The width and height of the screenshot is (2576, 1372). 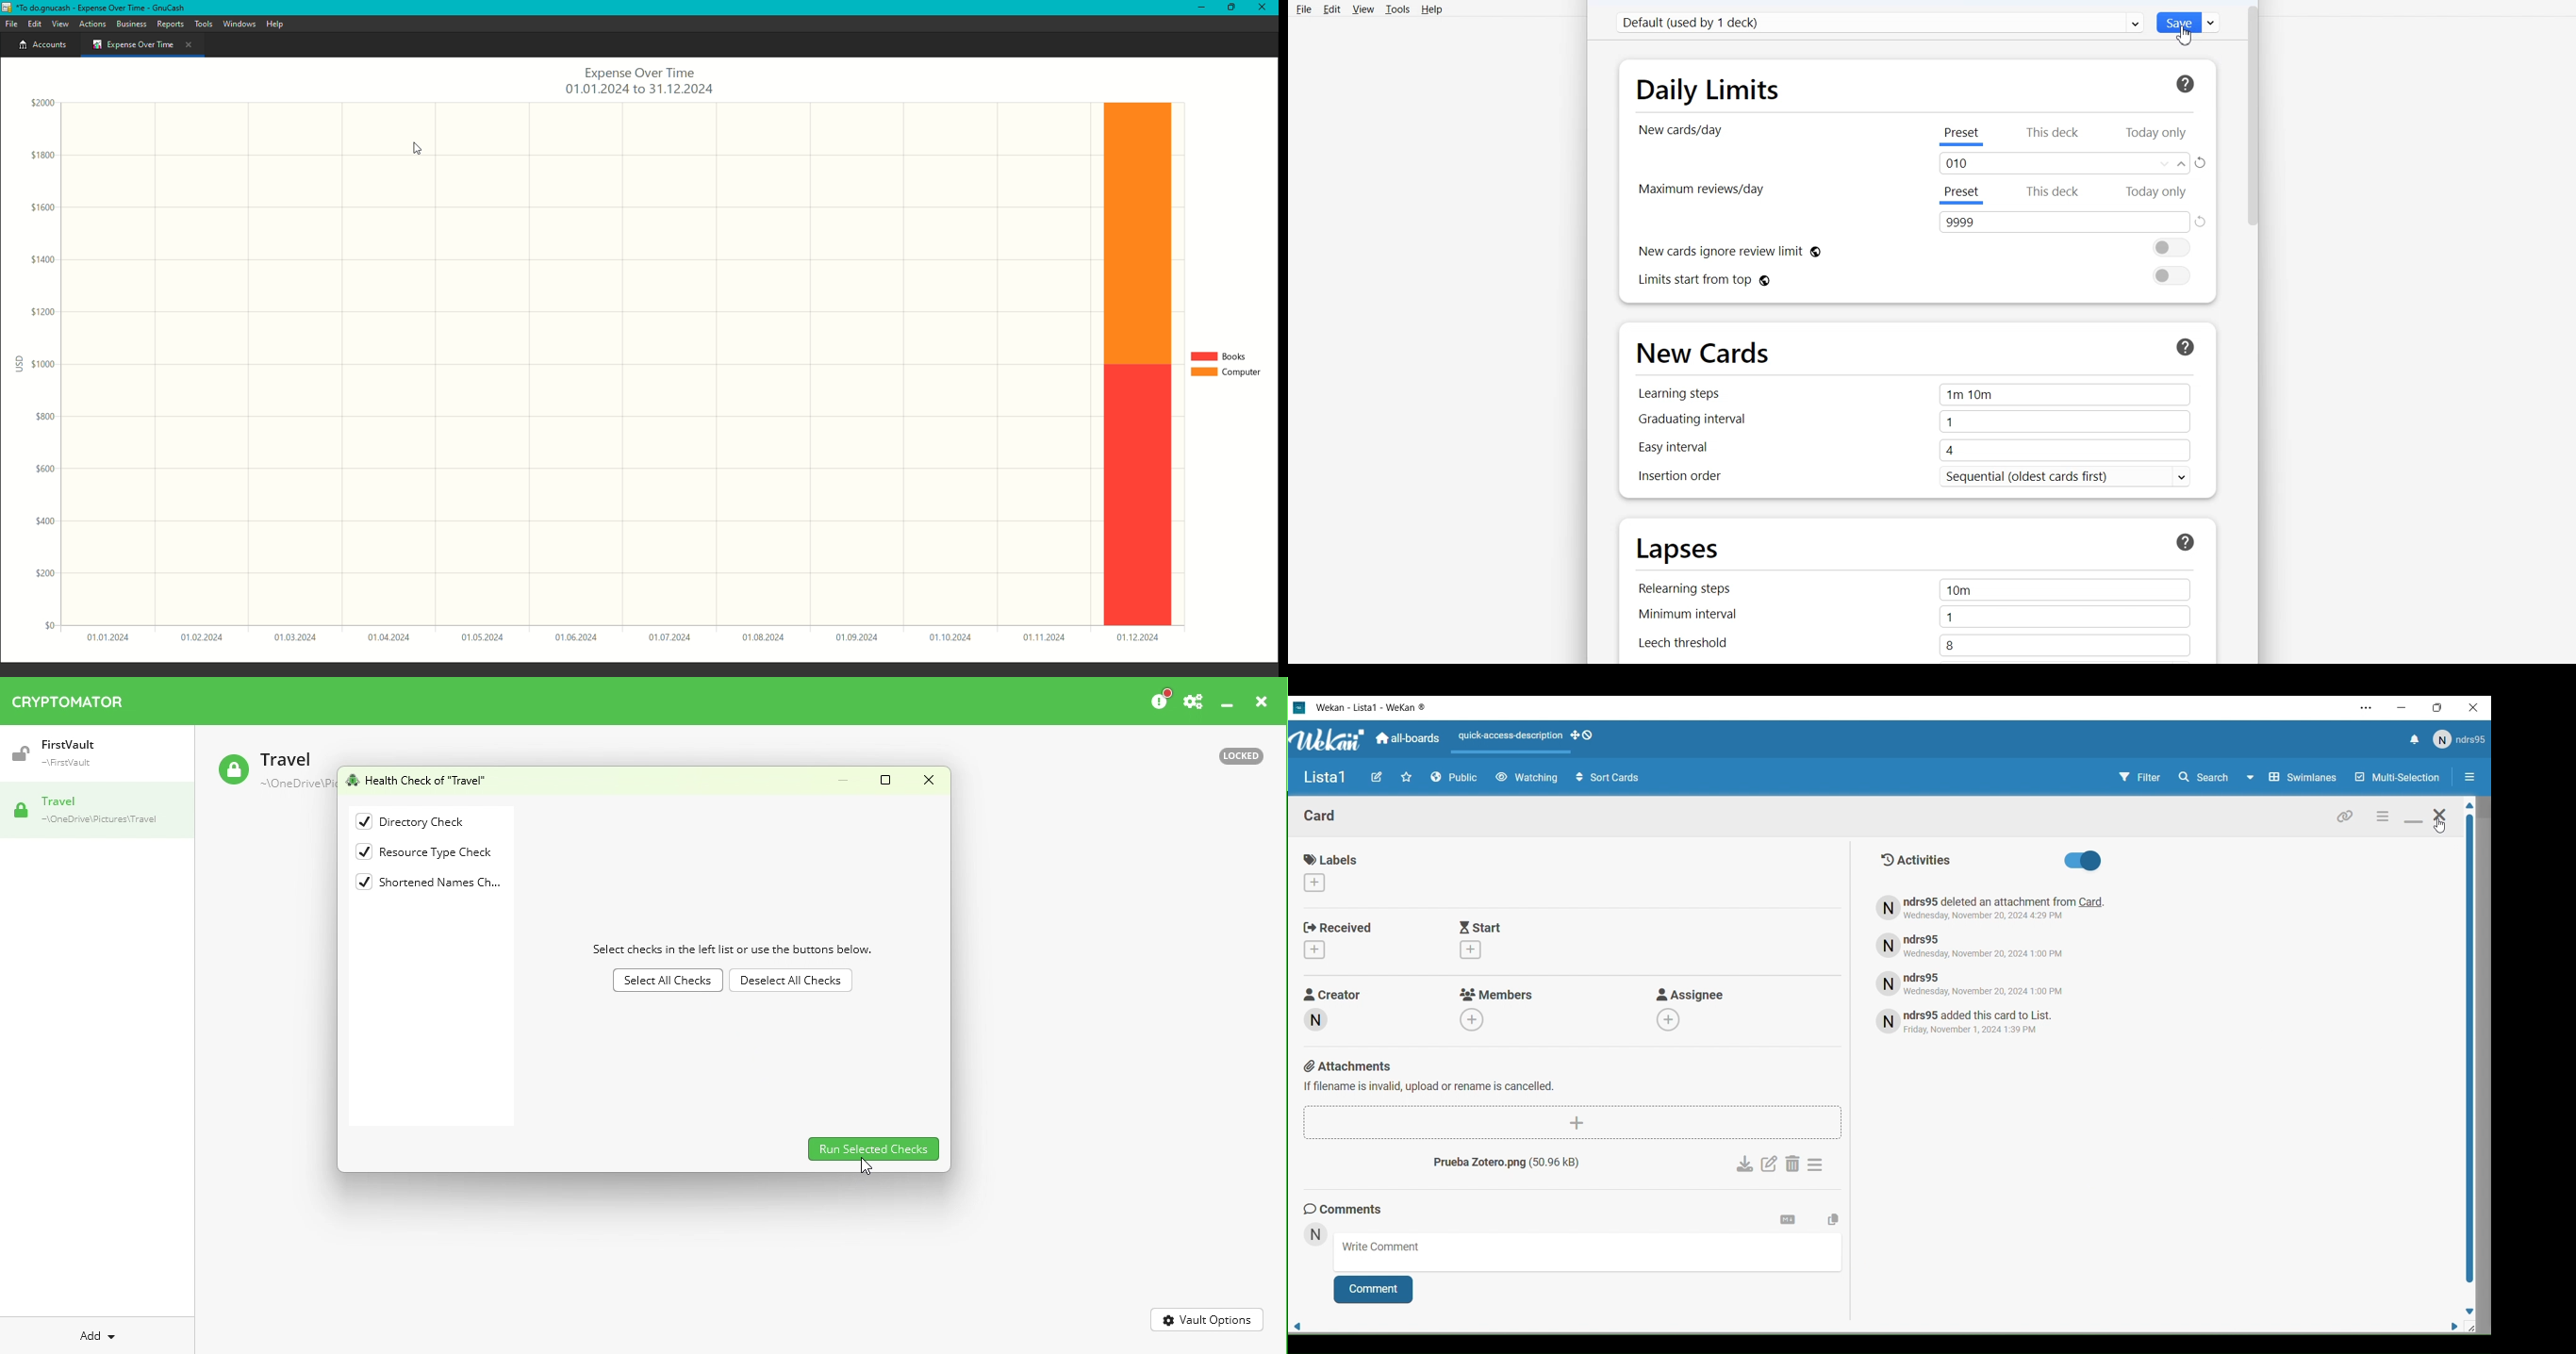 I want to click on File, so click(x=1304, y=8).